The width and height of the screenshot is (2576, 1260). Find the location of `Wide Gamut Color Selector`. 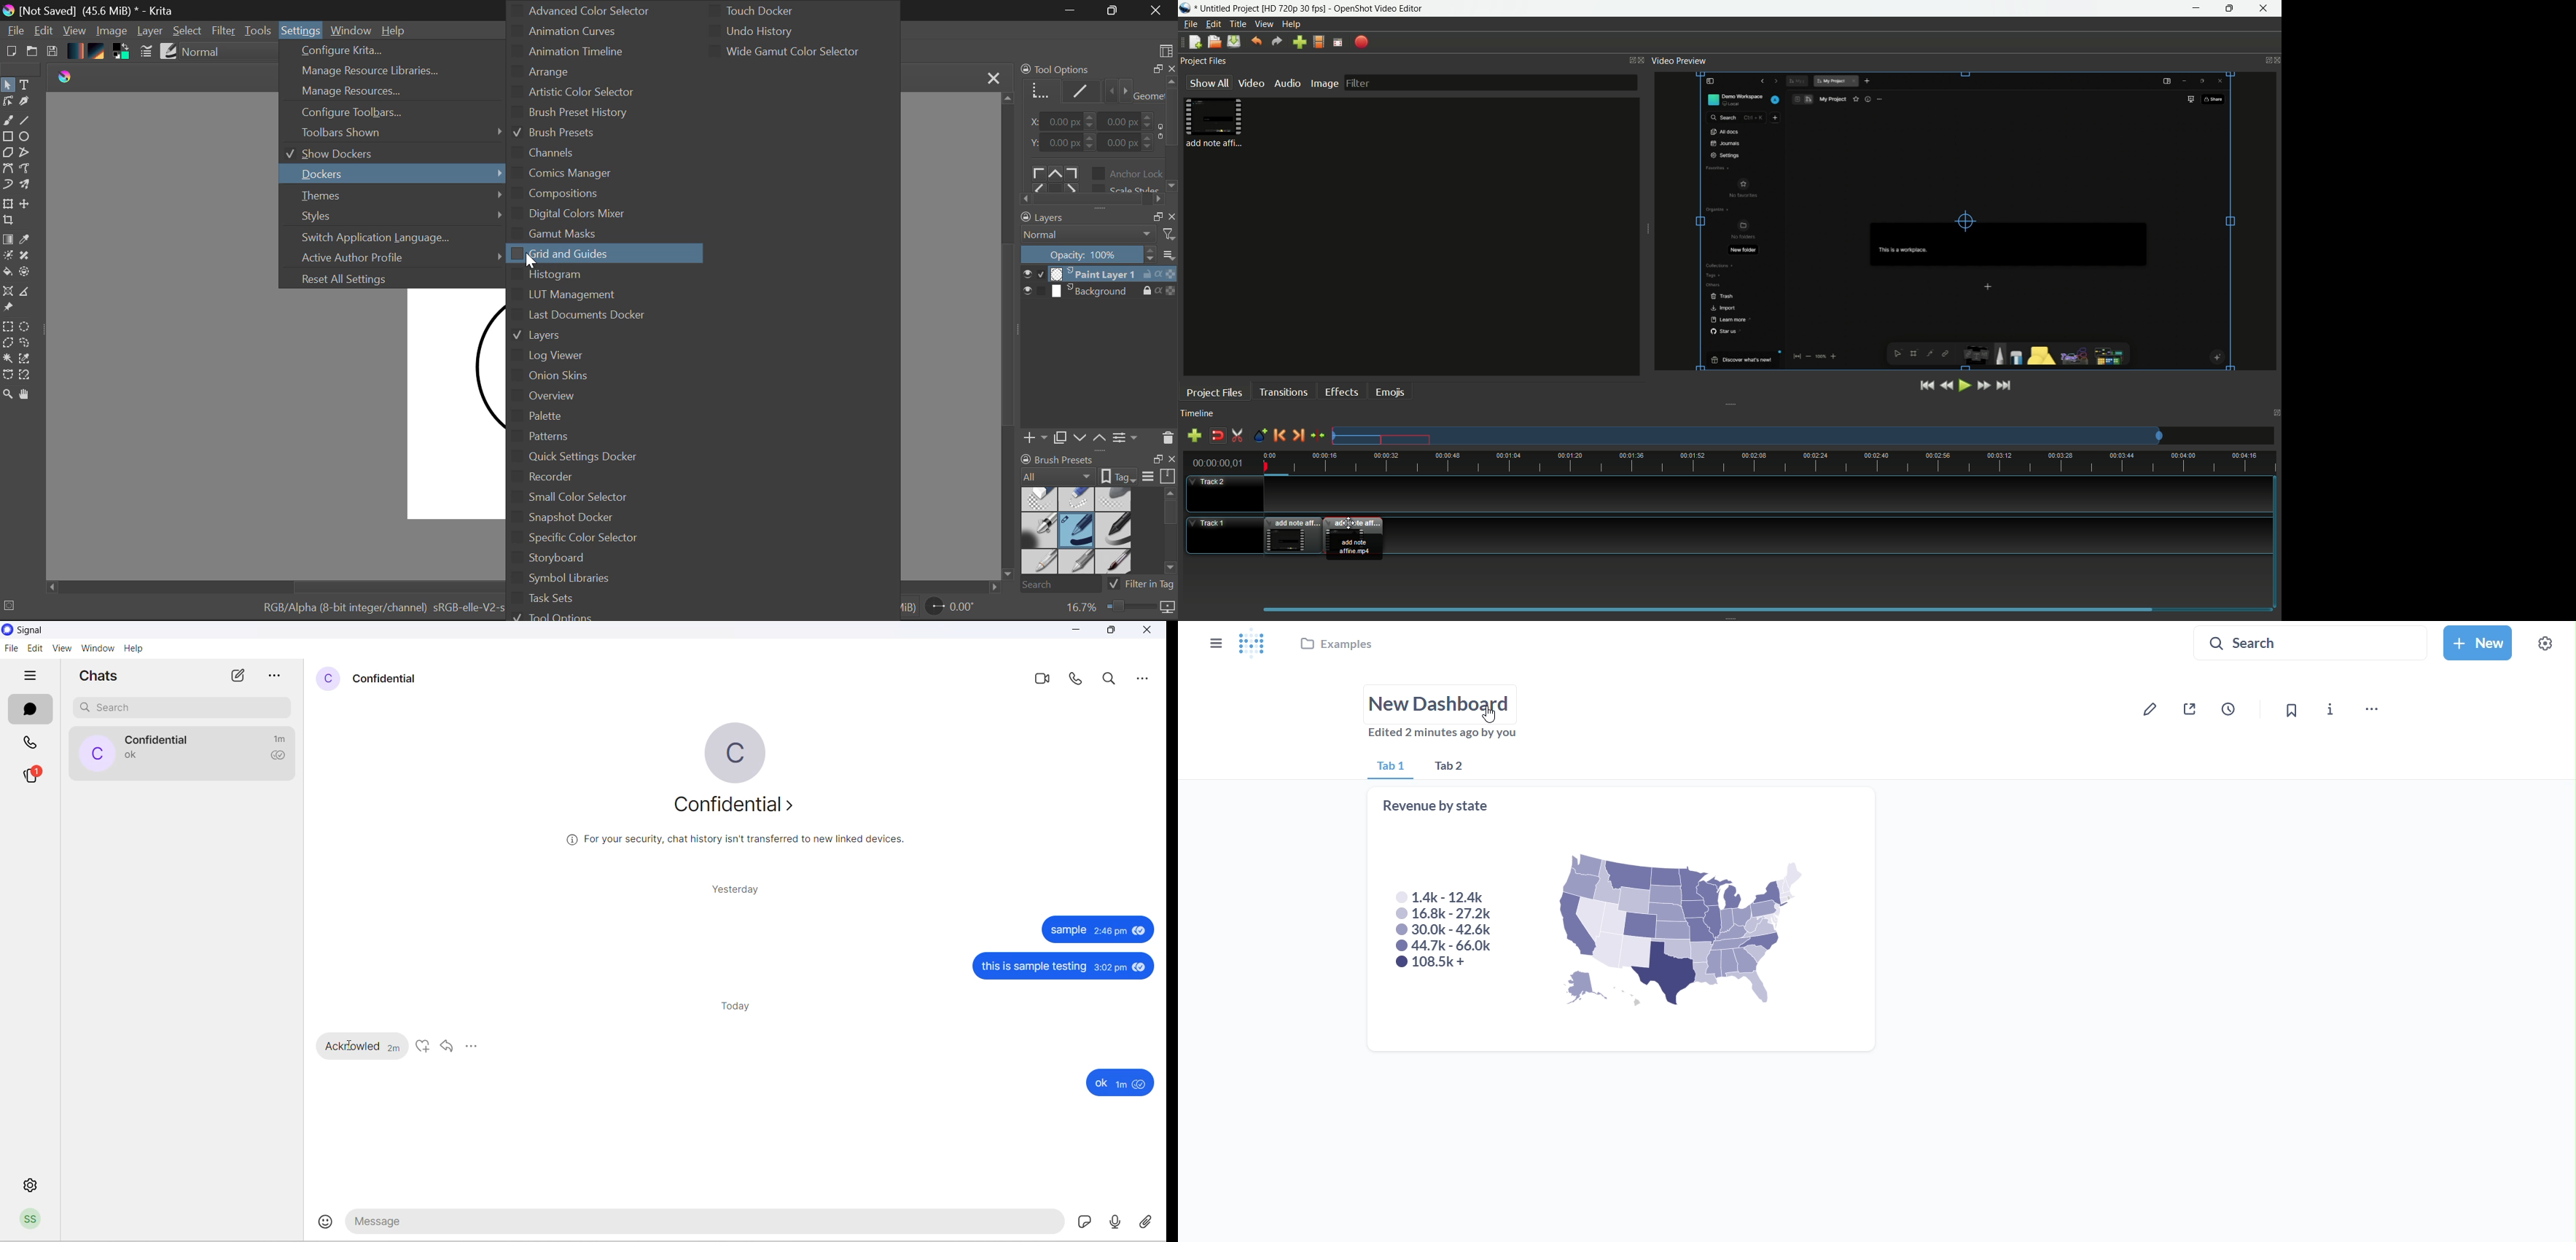

Wide Gamut Color Selector is located at coordinates (787, 52).